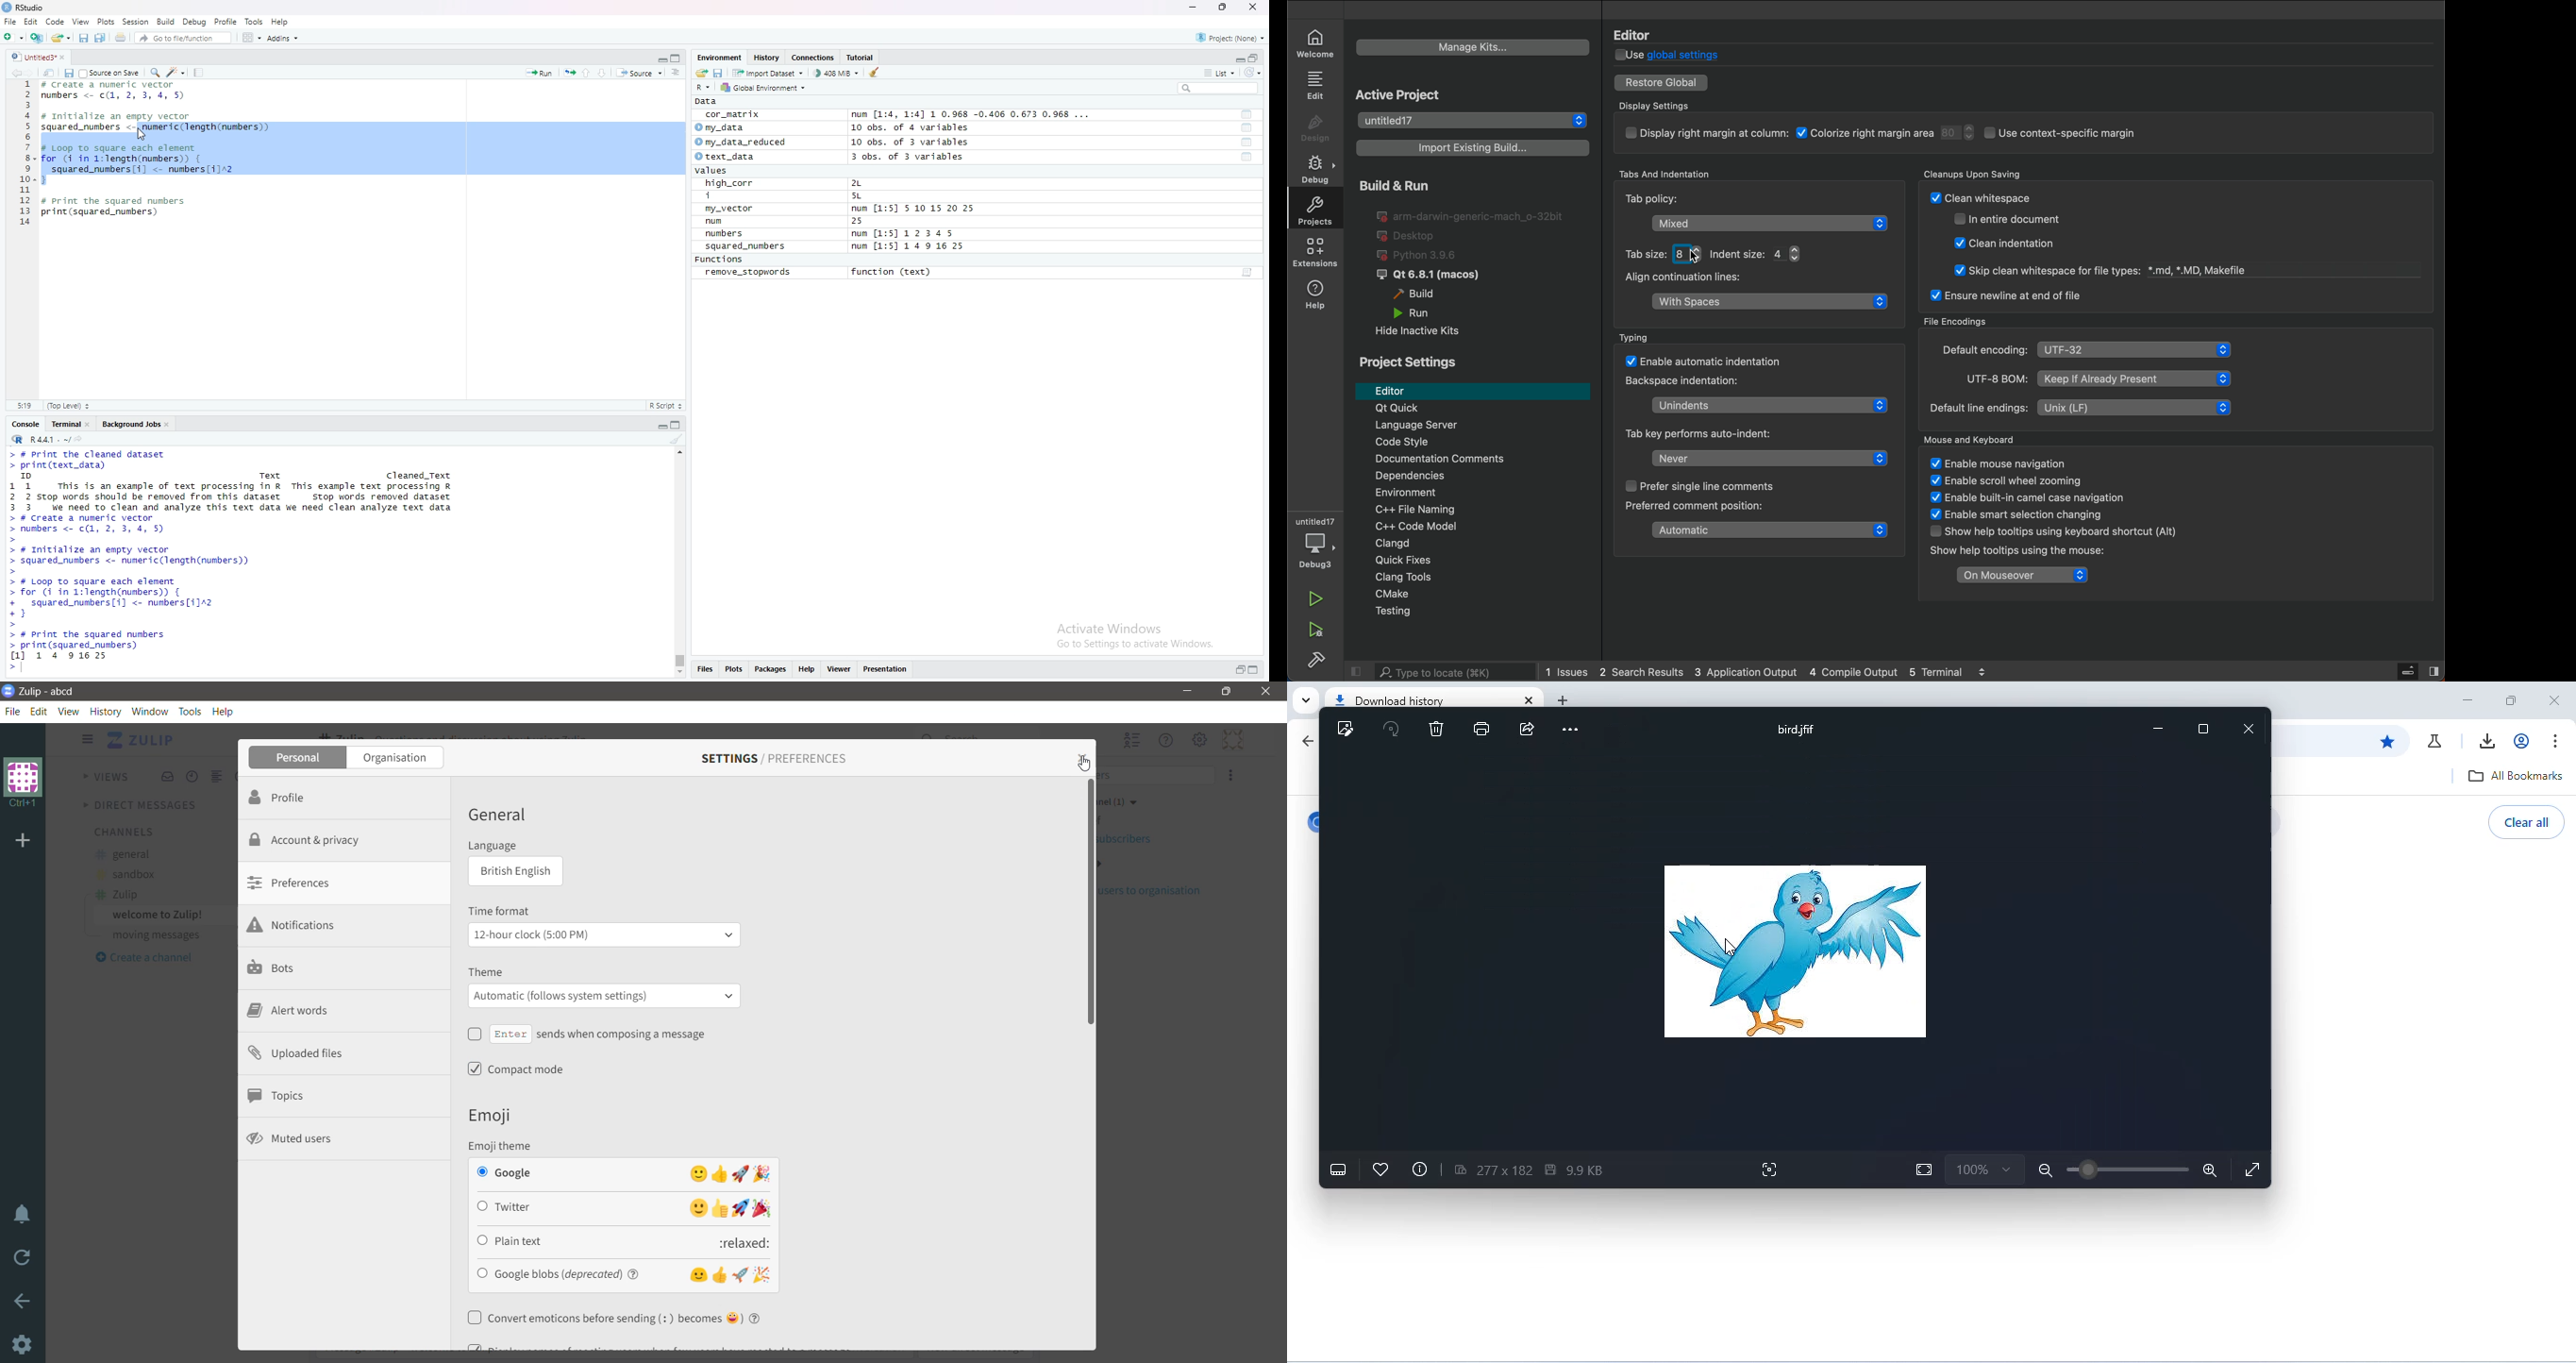 The height and width of the screenshot is (1372, 2576). What do you see at coordinates (1219, 88) in the screenshot?
I see `Search` at bounding box center [1219, 88].